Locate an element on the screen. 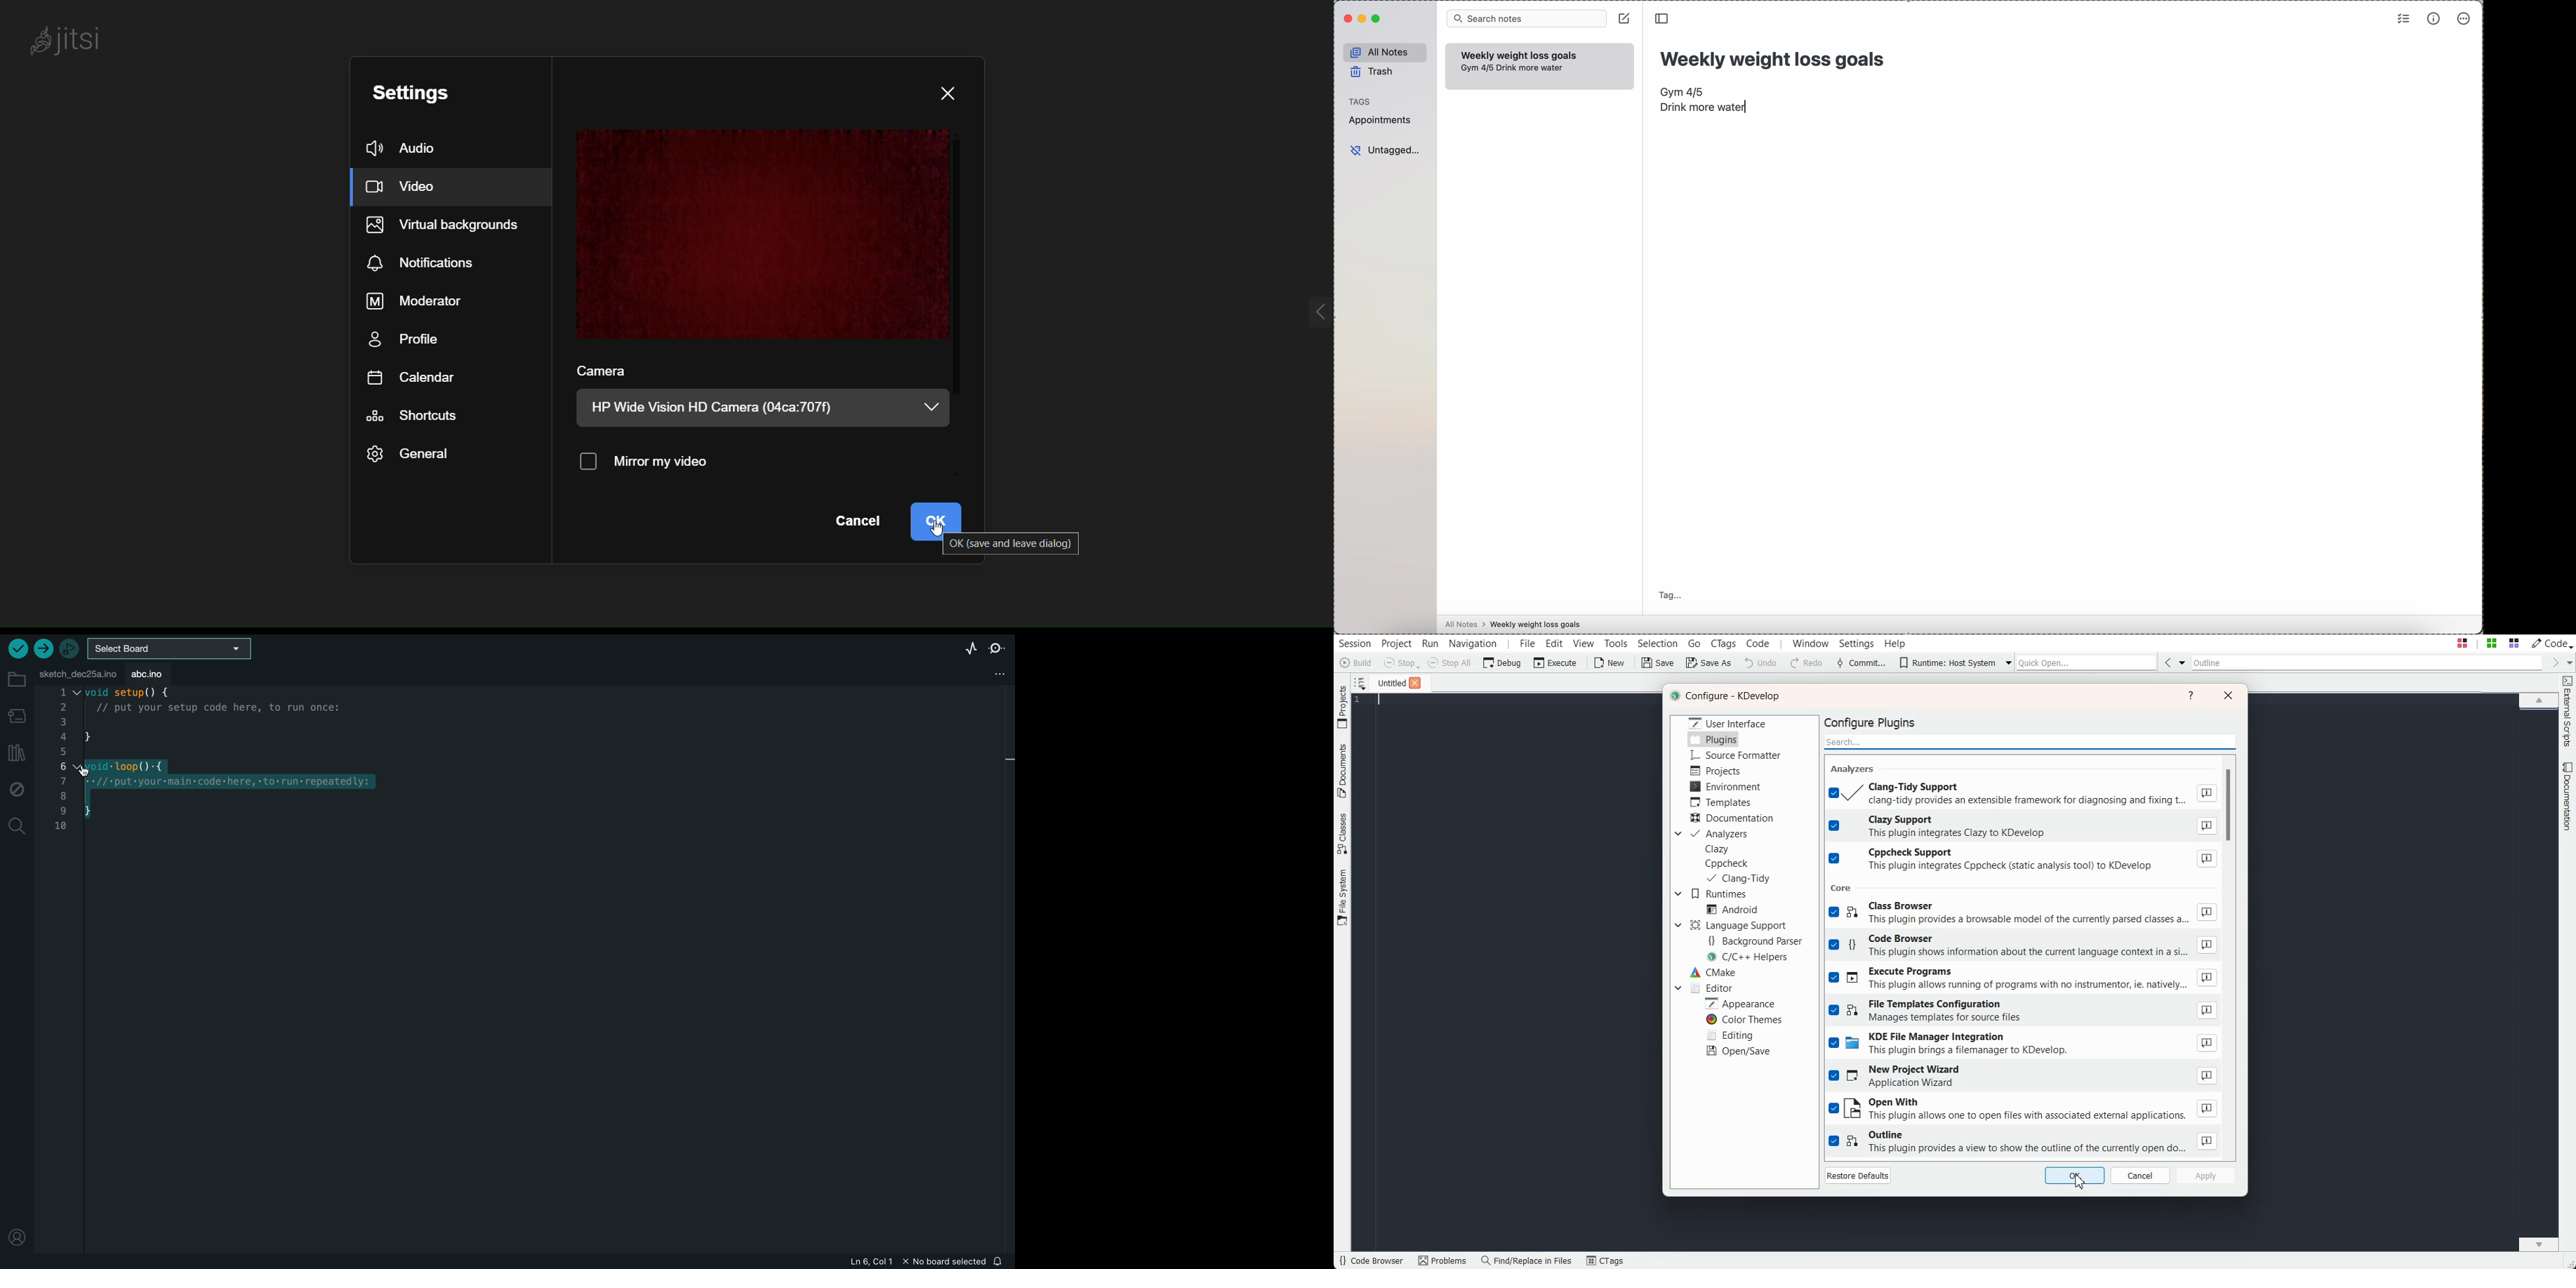 The width and height of the screenshot is (2576, 1288). Text Cursor is located at coordinates (1381, 700).